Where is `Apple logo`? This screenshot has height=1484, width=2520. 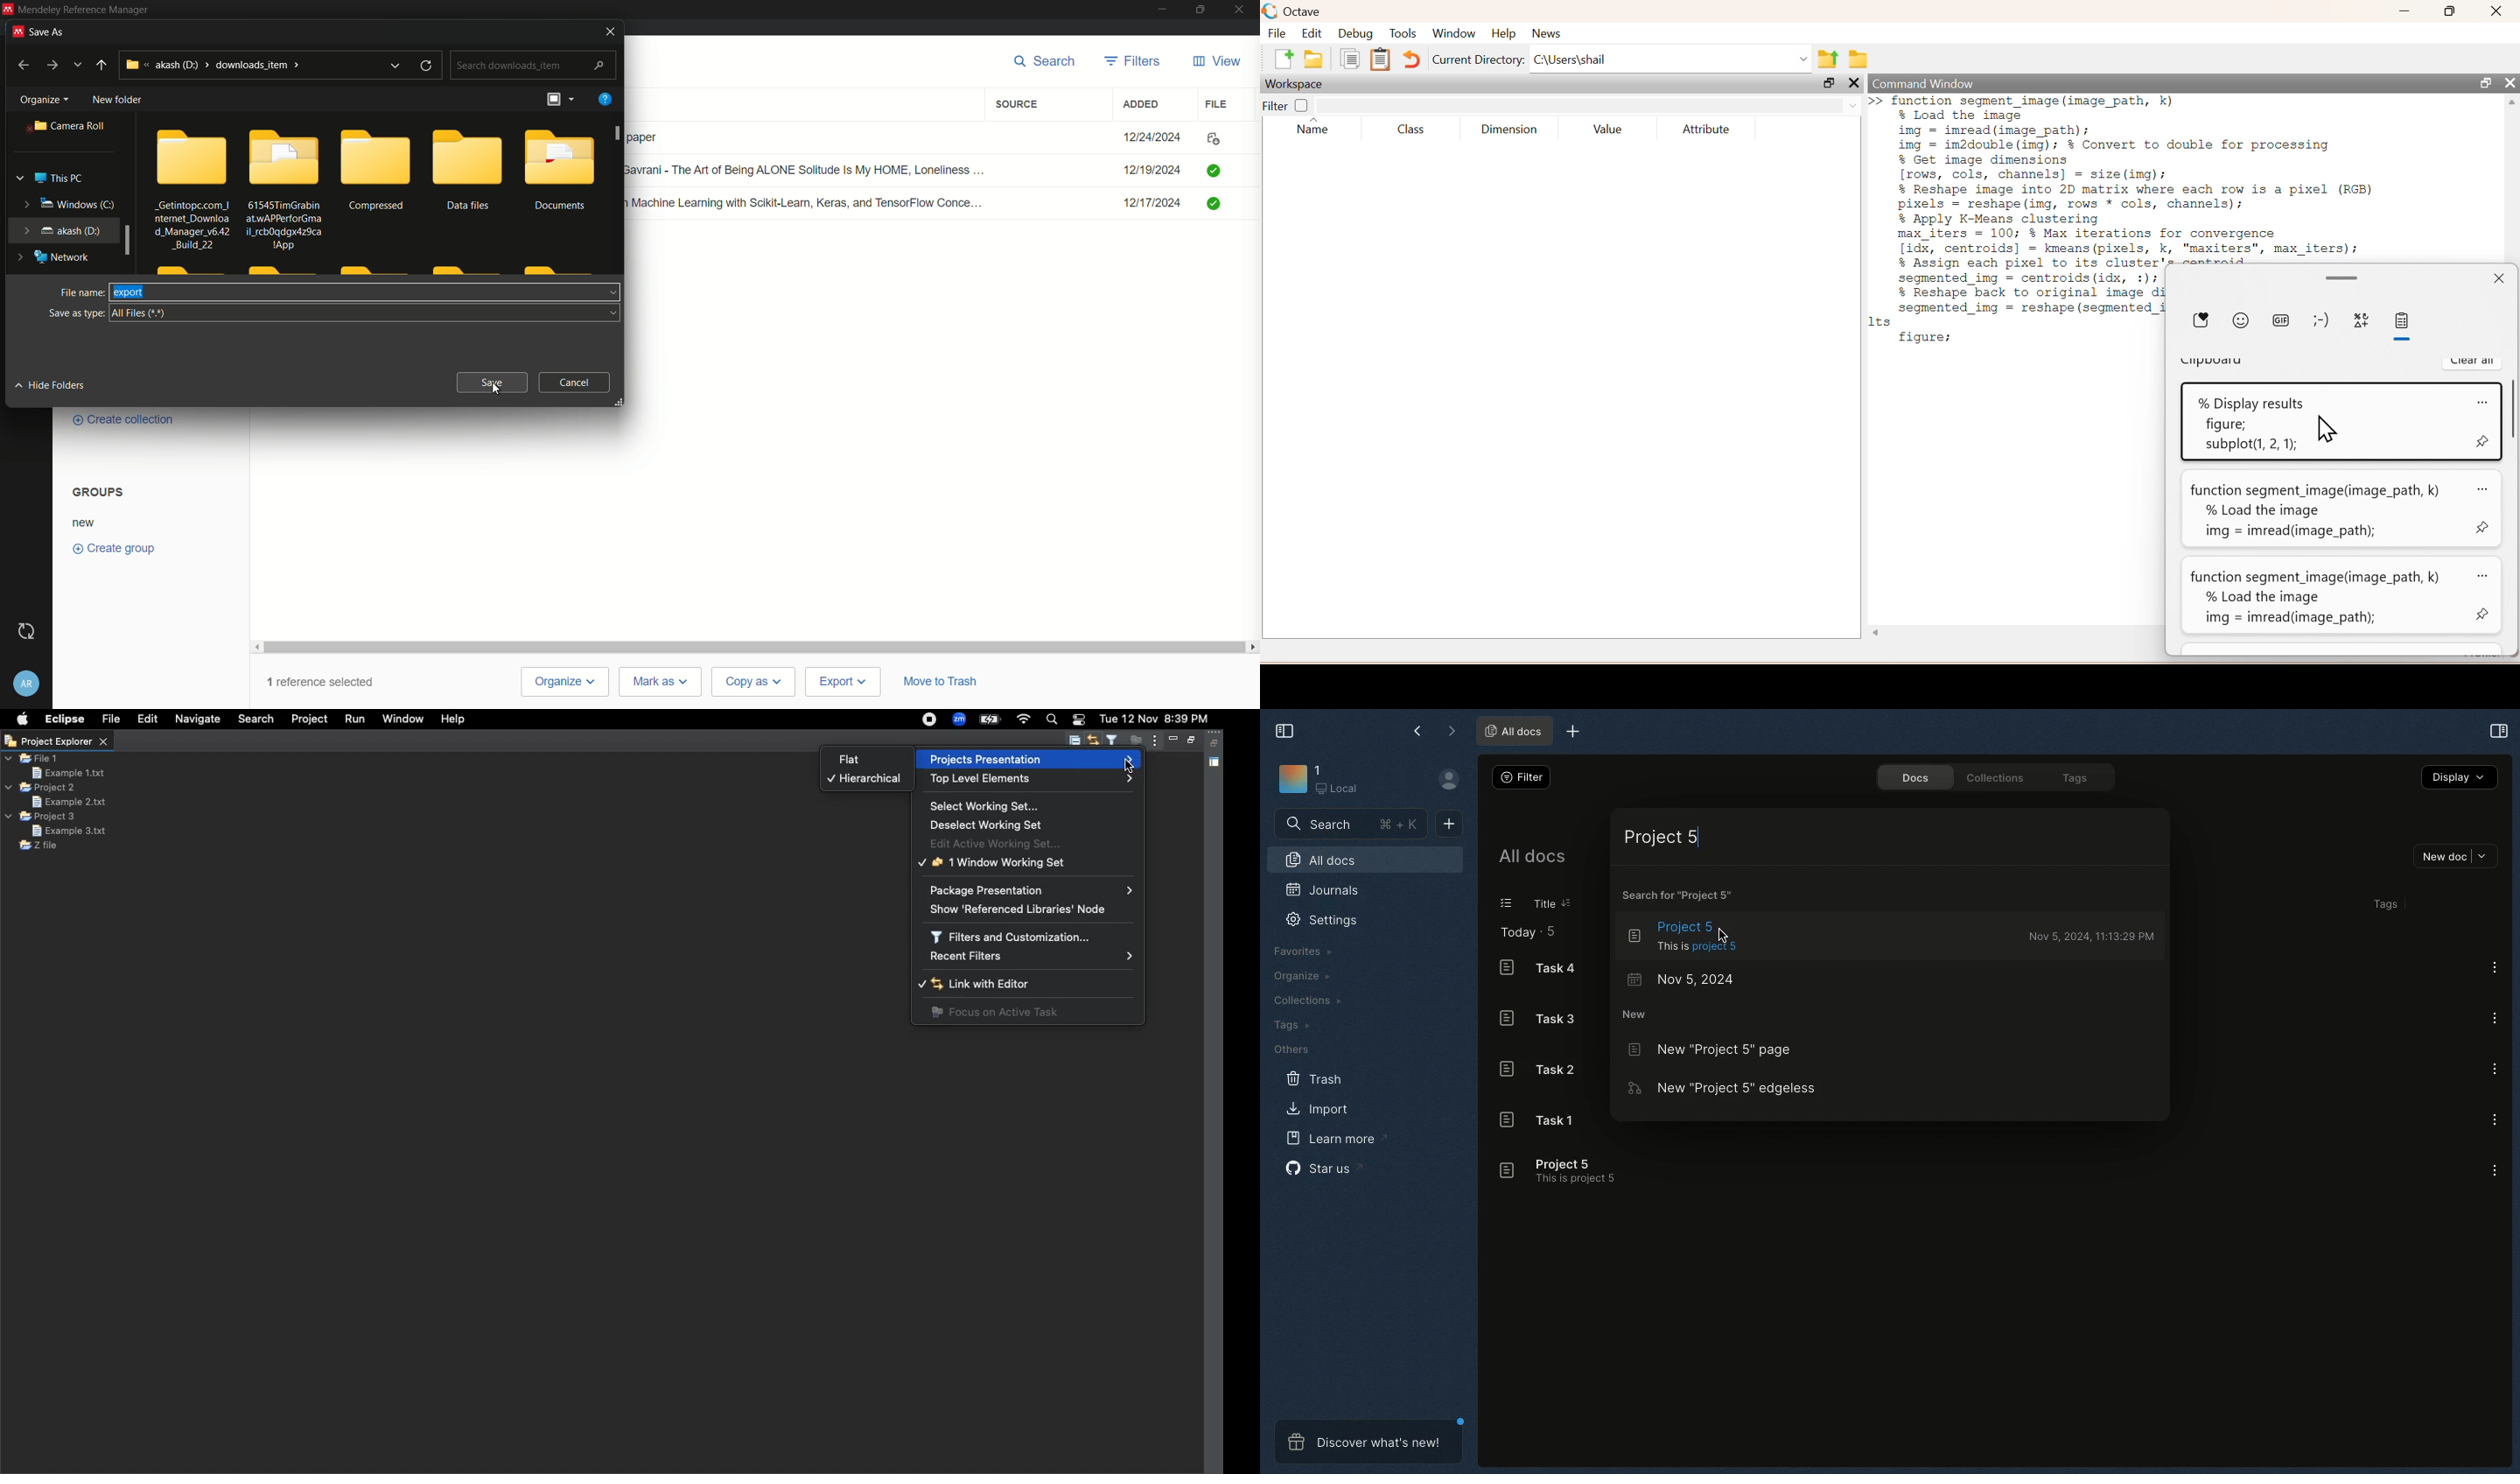 Apple logo is located at coordinates (23, 718).